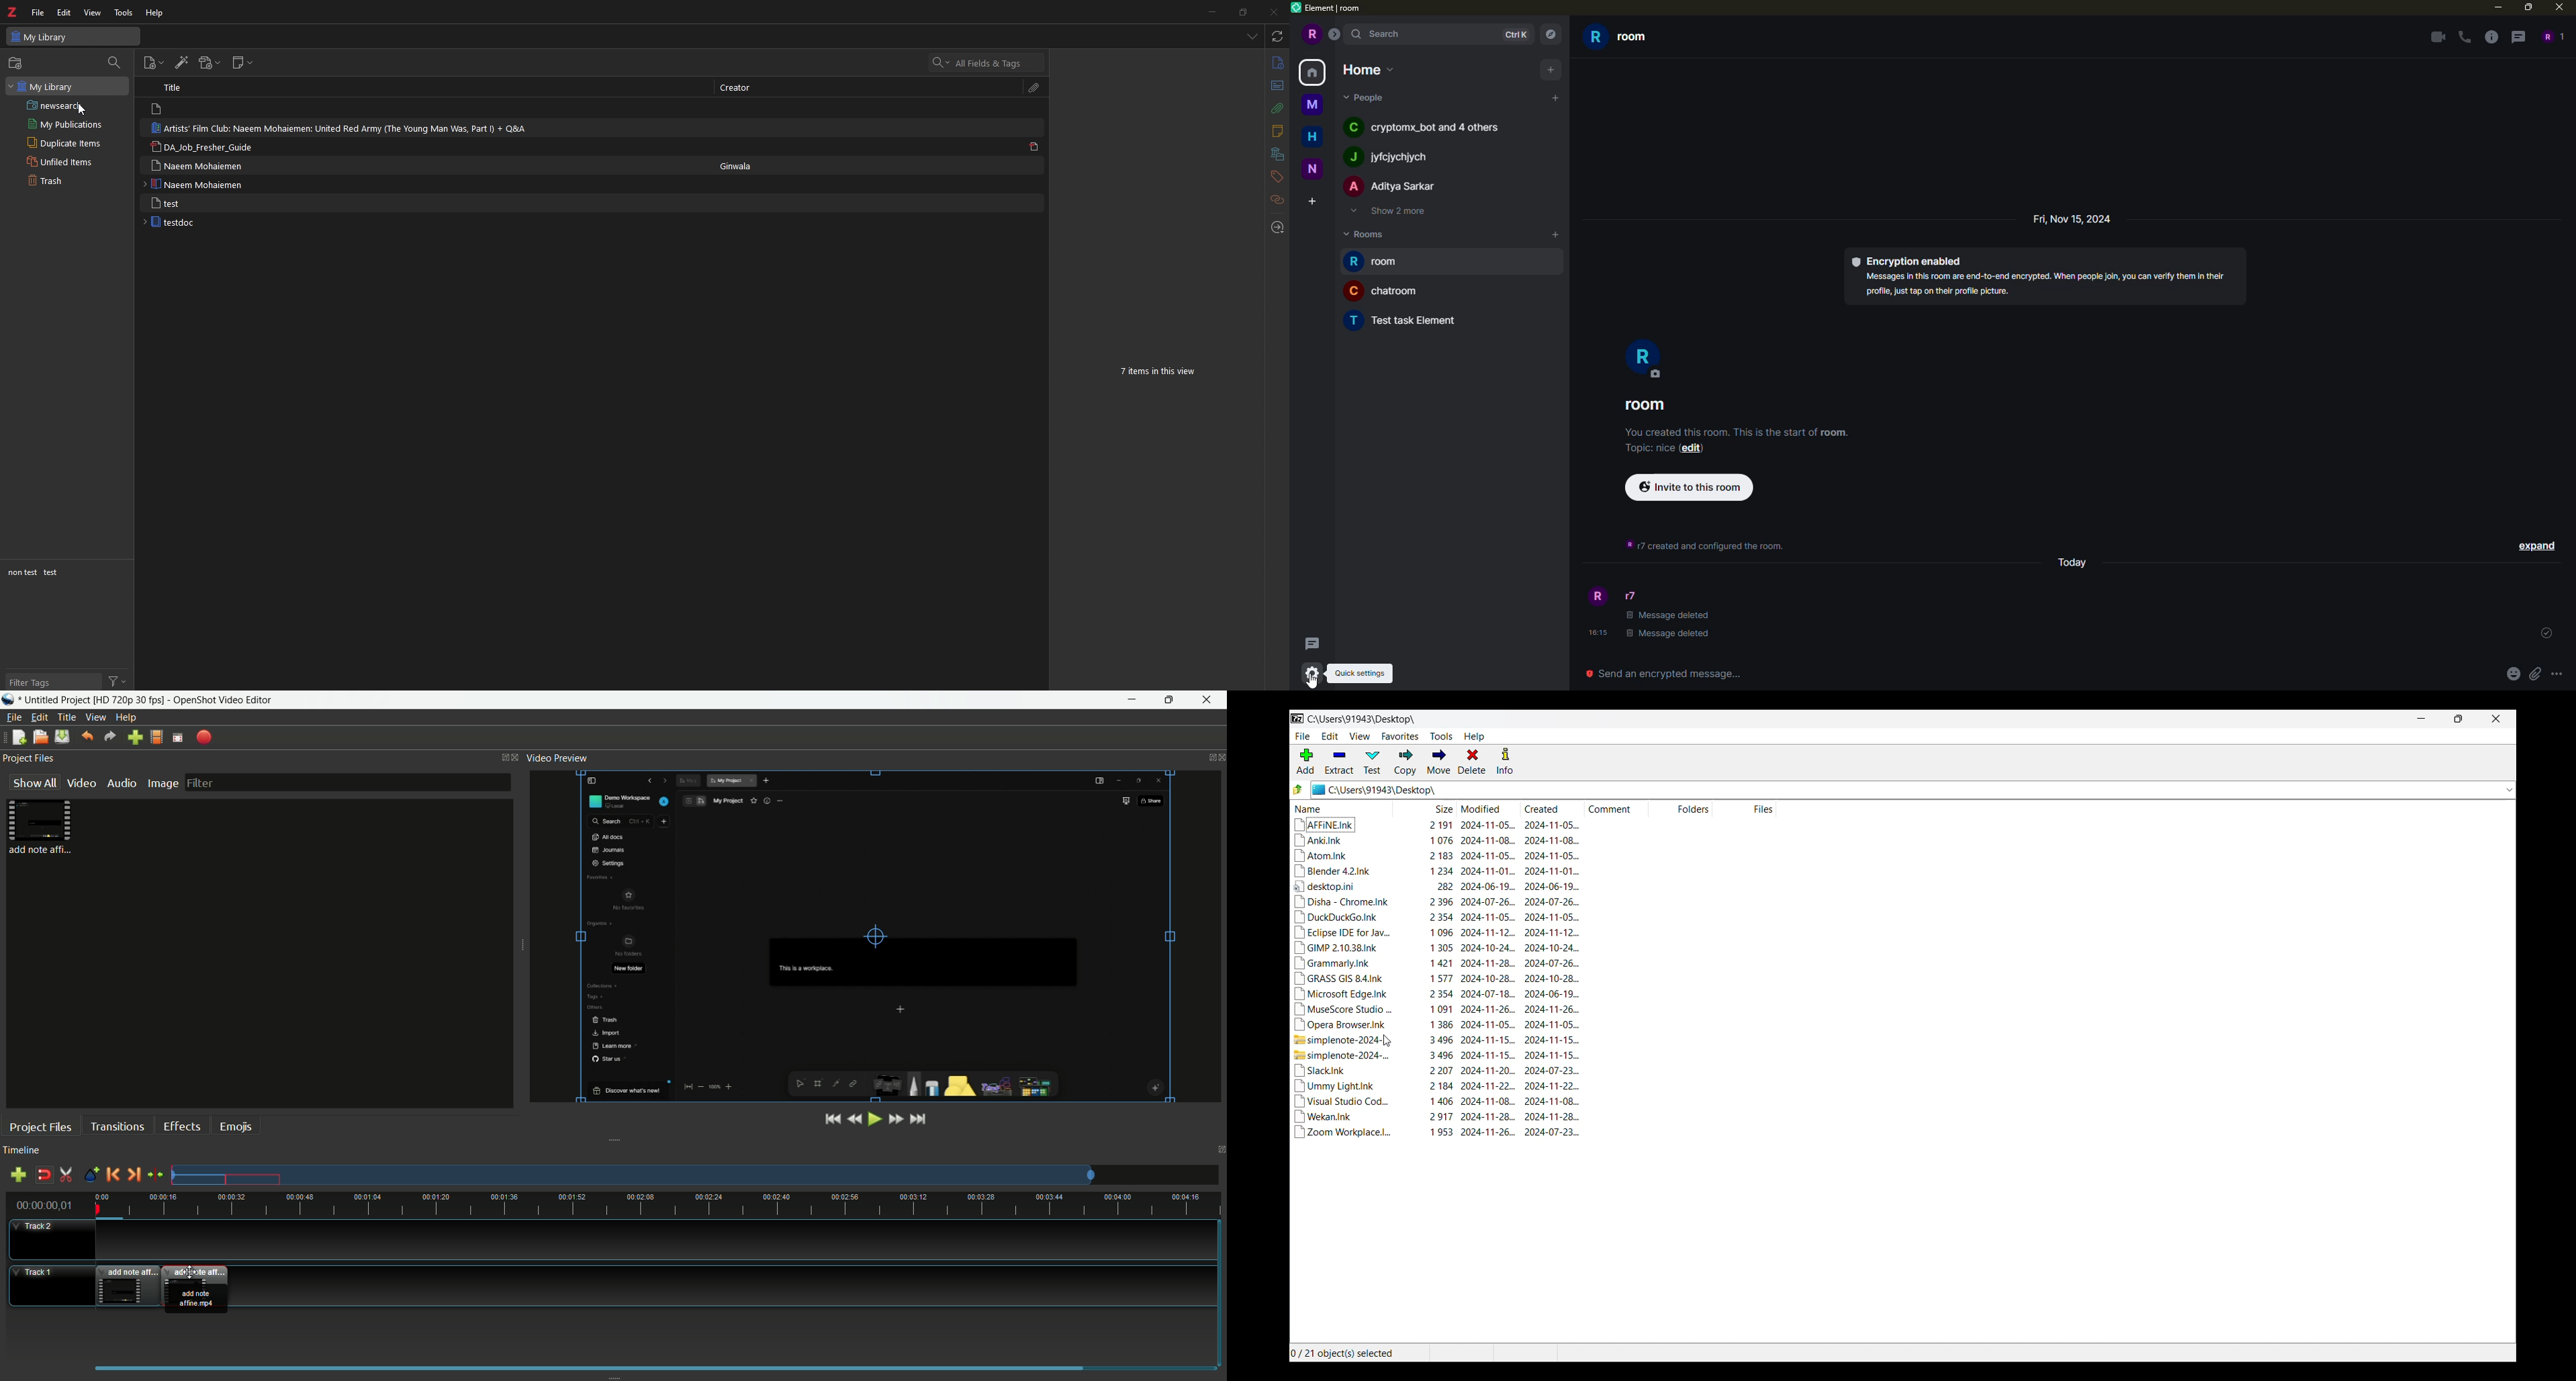 The image size is (2576, 1400). Describe the element at coordinates (2557, 674) in the screenshot. I see `more` at that location.